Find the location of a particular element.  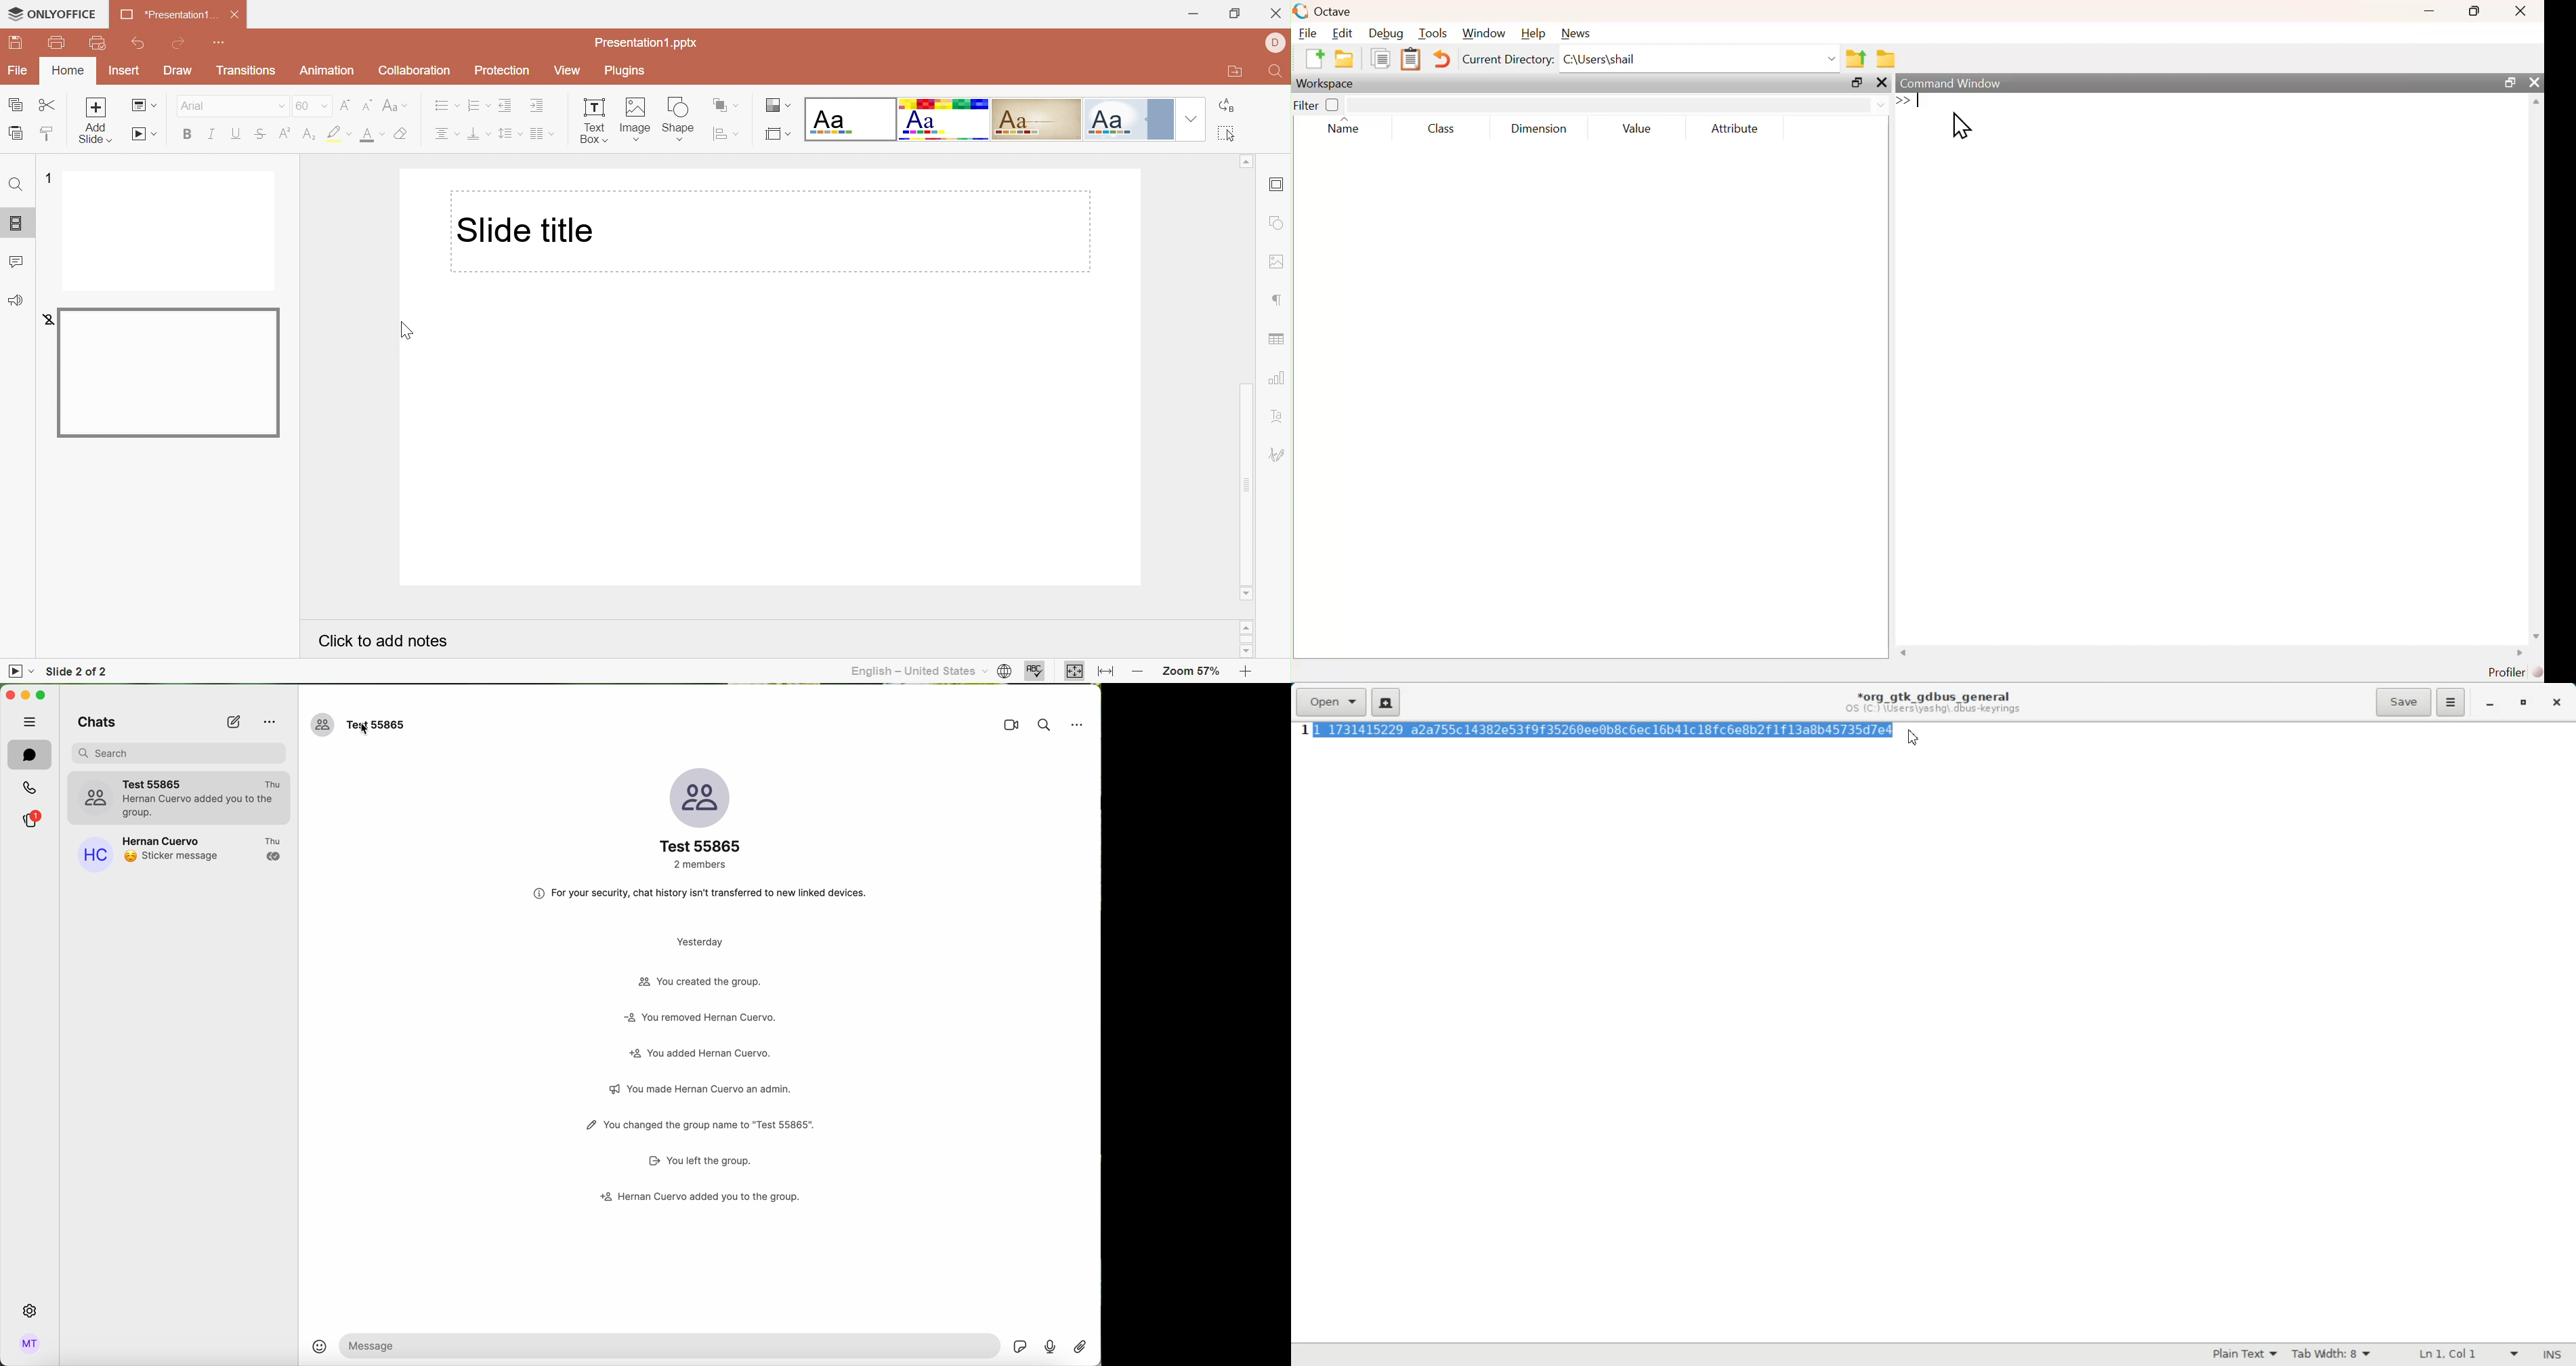

search is located at coordinates (1045, 725).